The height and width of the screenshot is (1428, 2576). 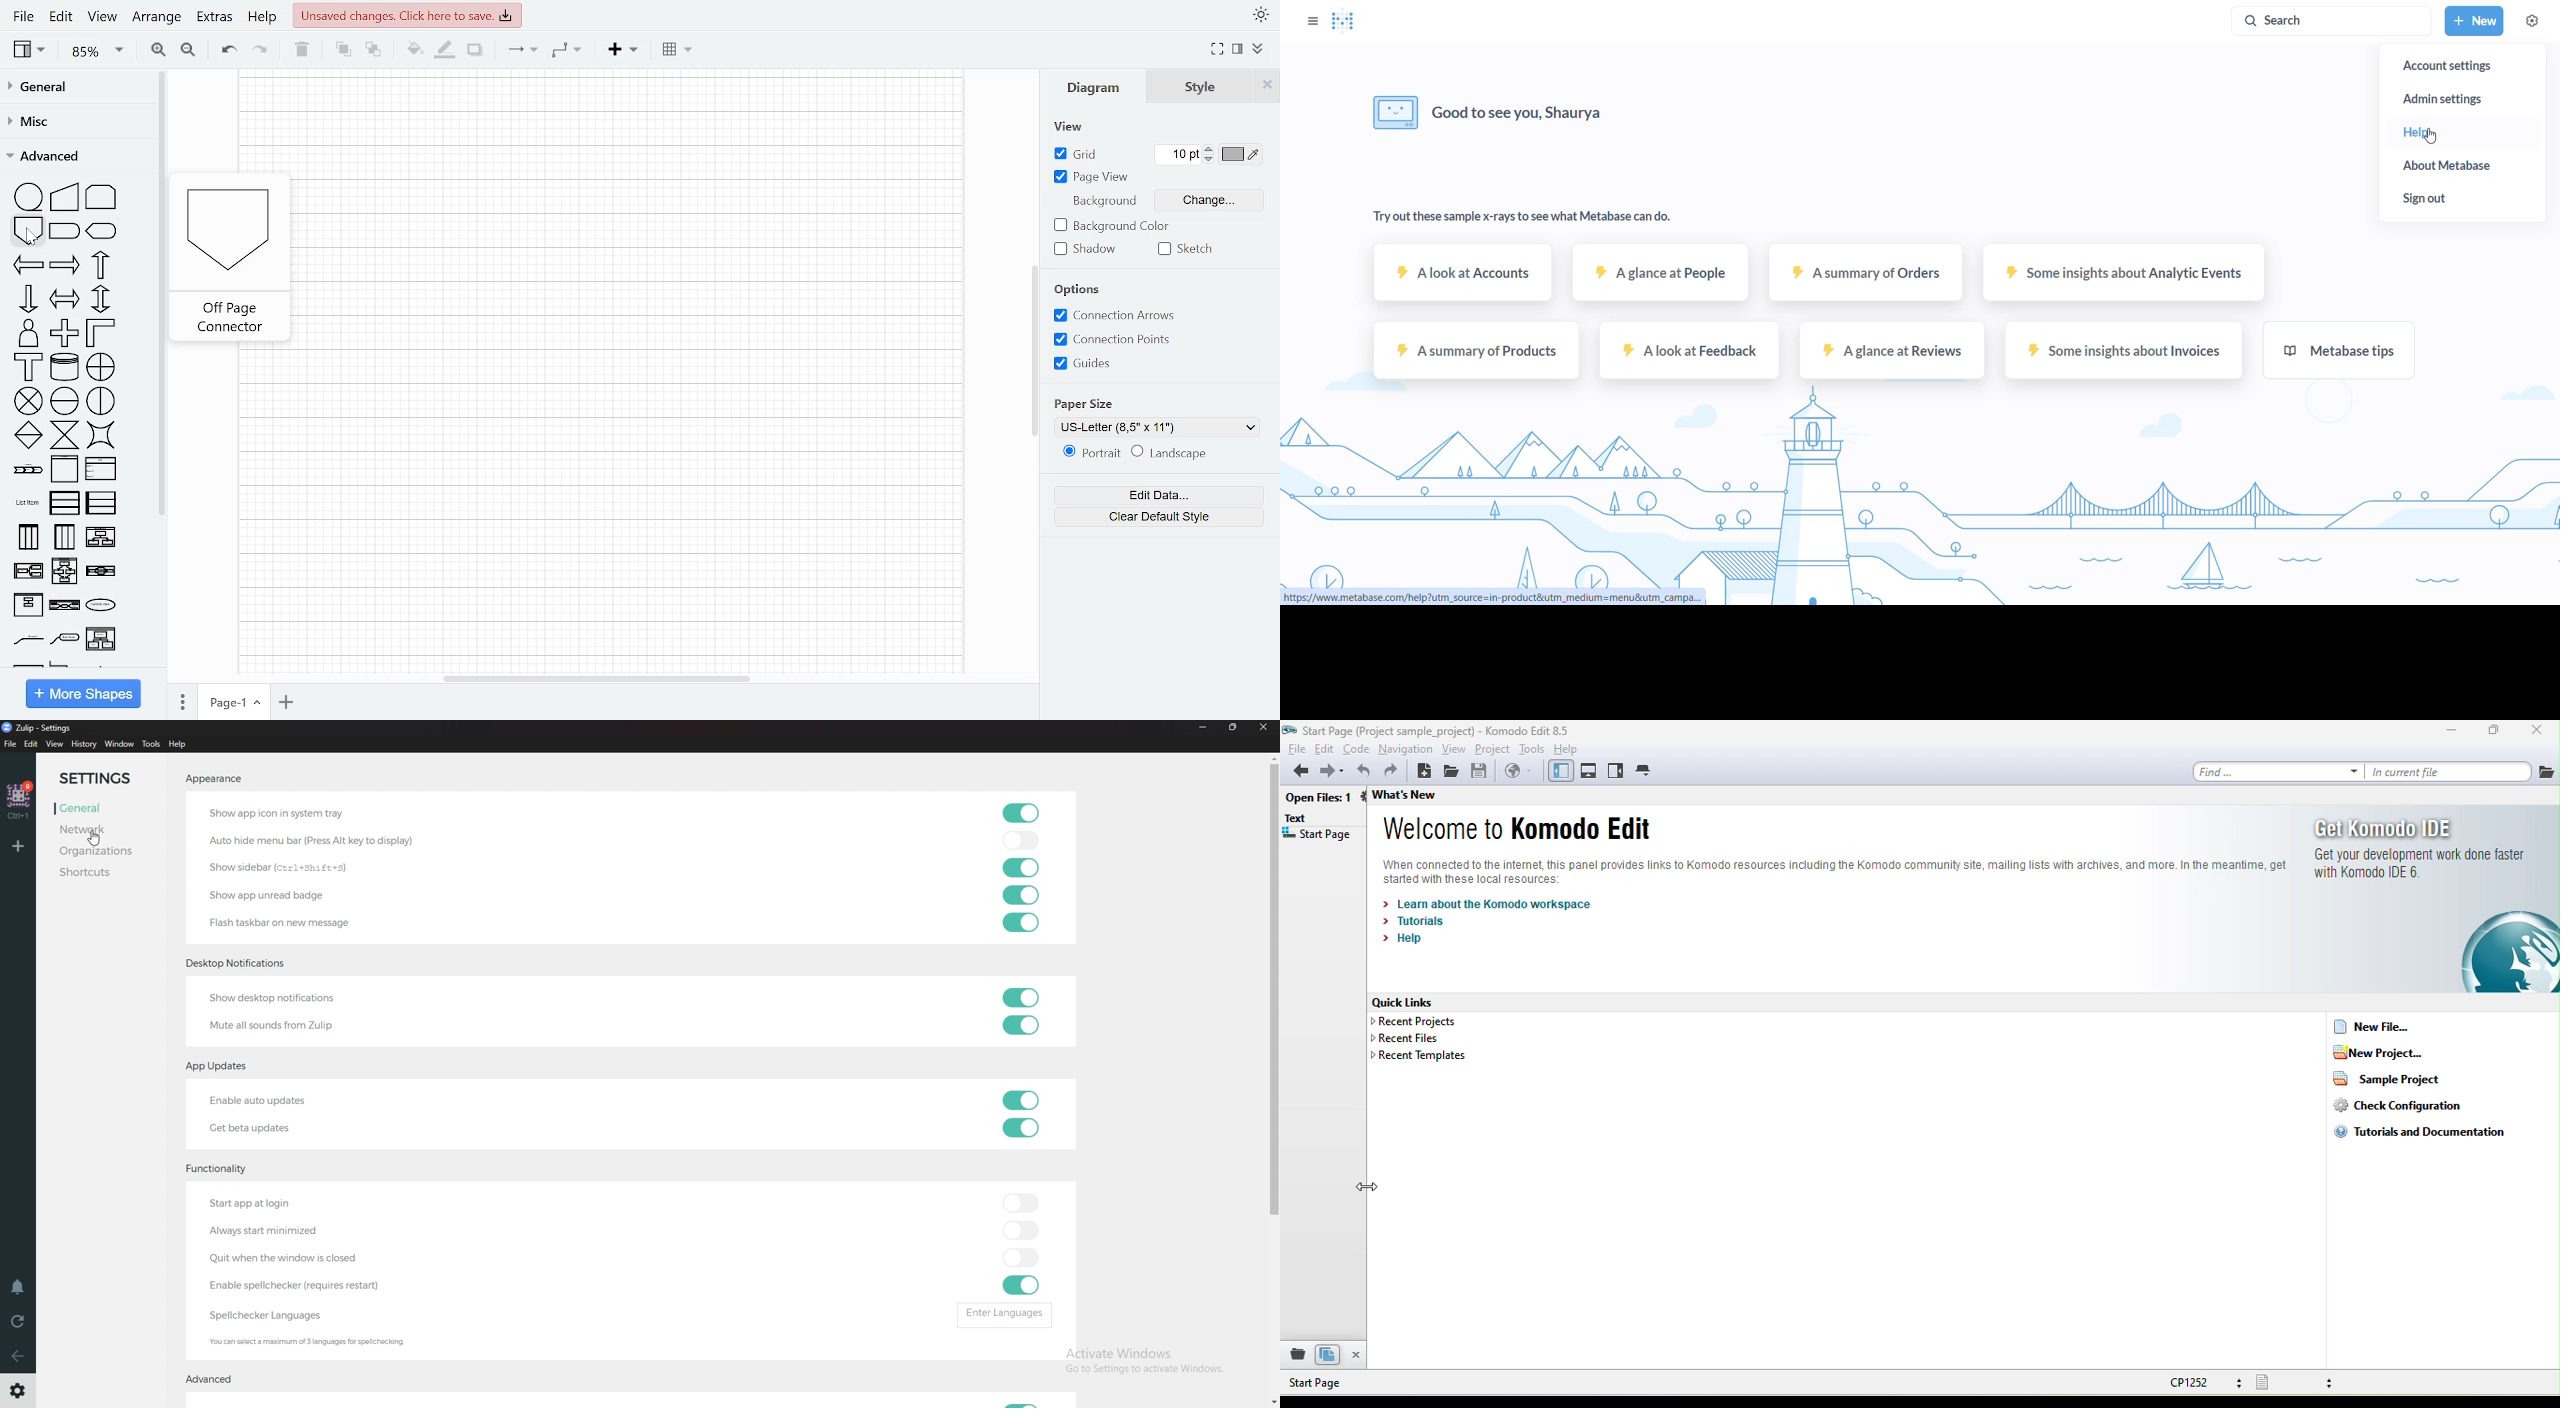 I want to click on View, so click(x=102, y=16).